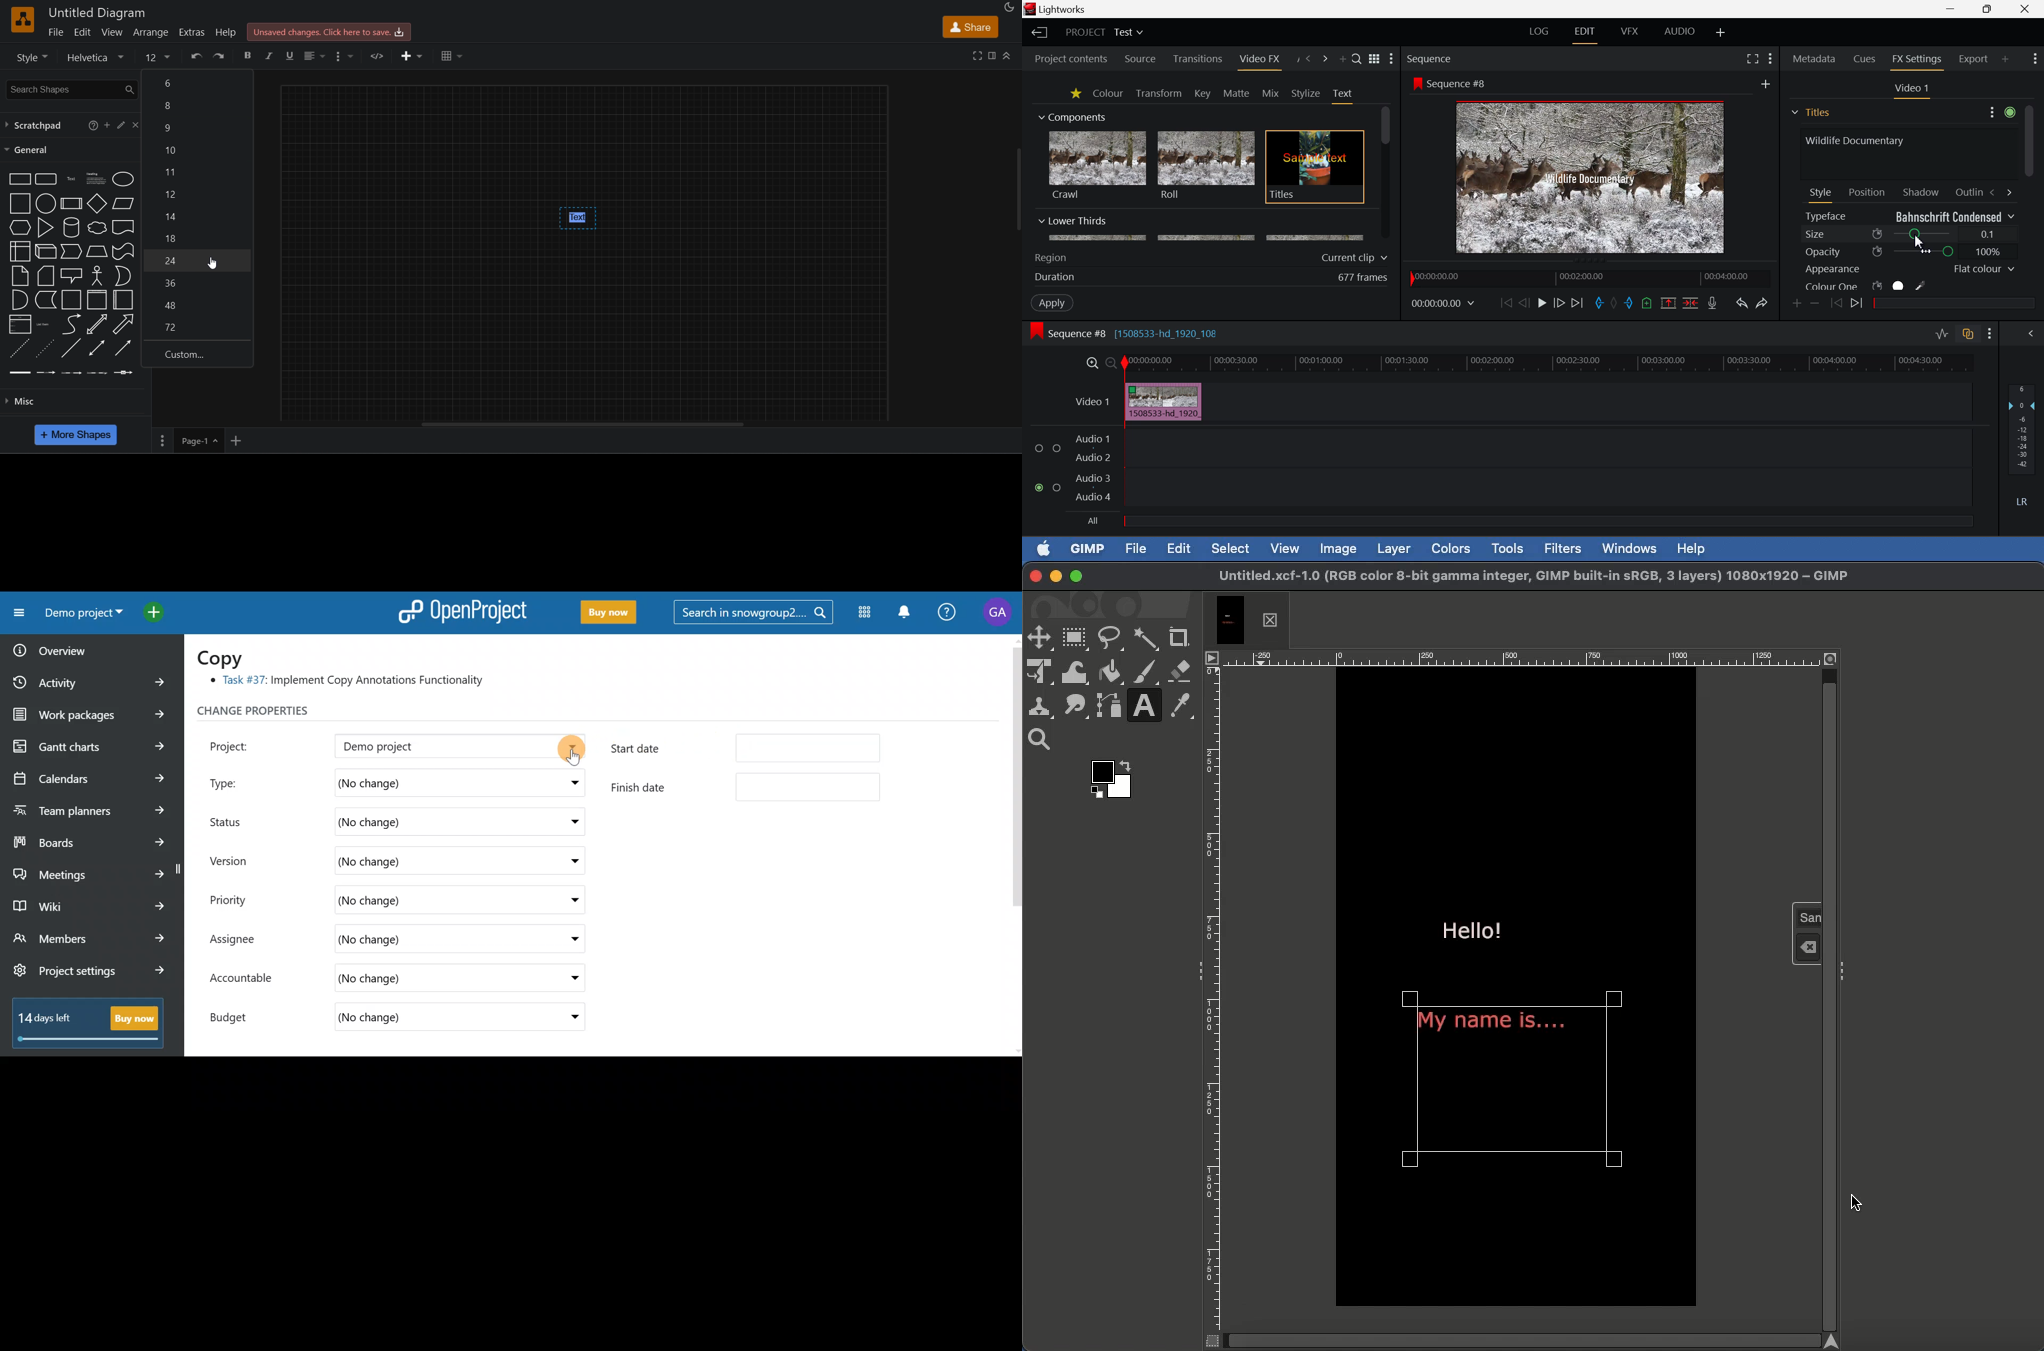 This screenshot has width=2044, height=1372. What do you see at coordinates (971, 27) in the screenshot?
I see `share` at bounding box center [971, 27].